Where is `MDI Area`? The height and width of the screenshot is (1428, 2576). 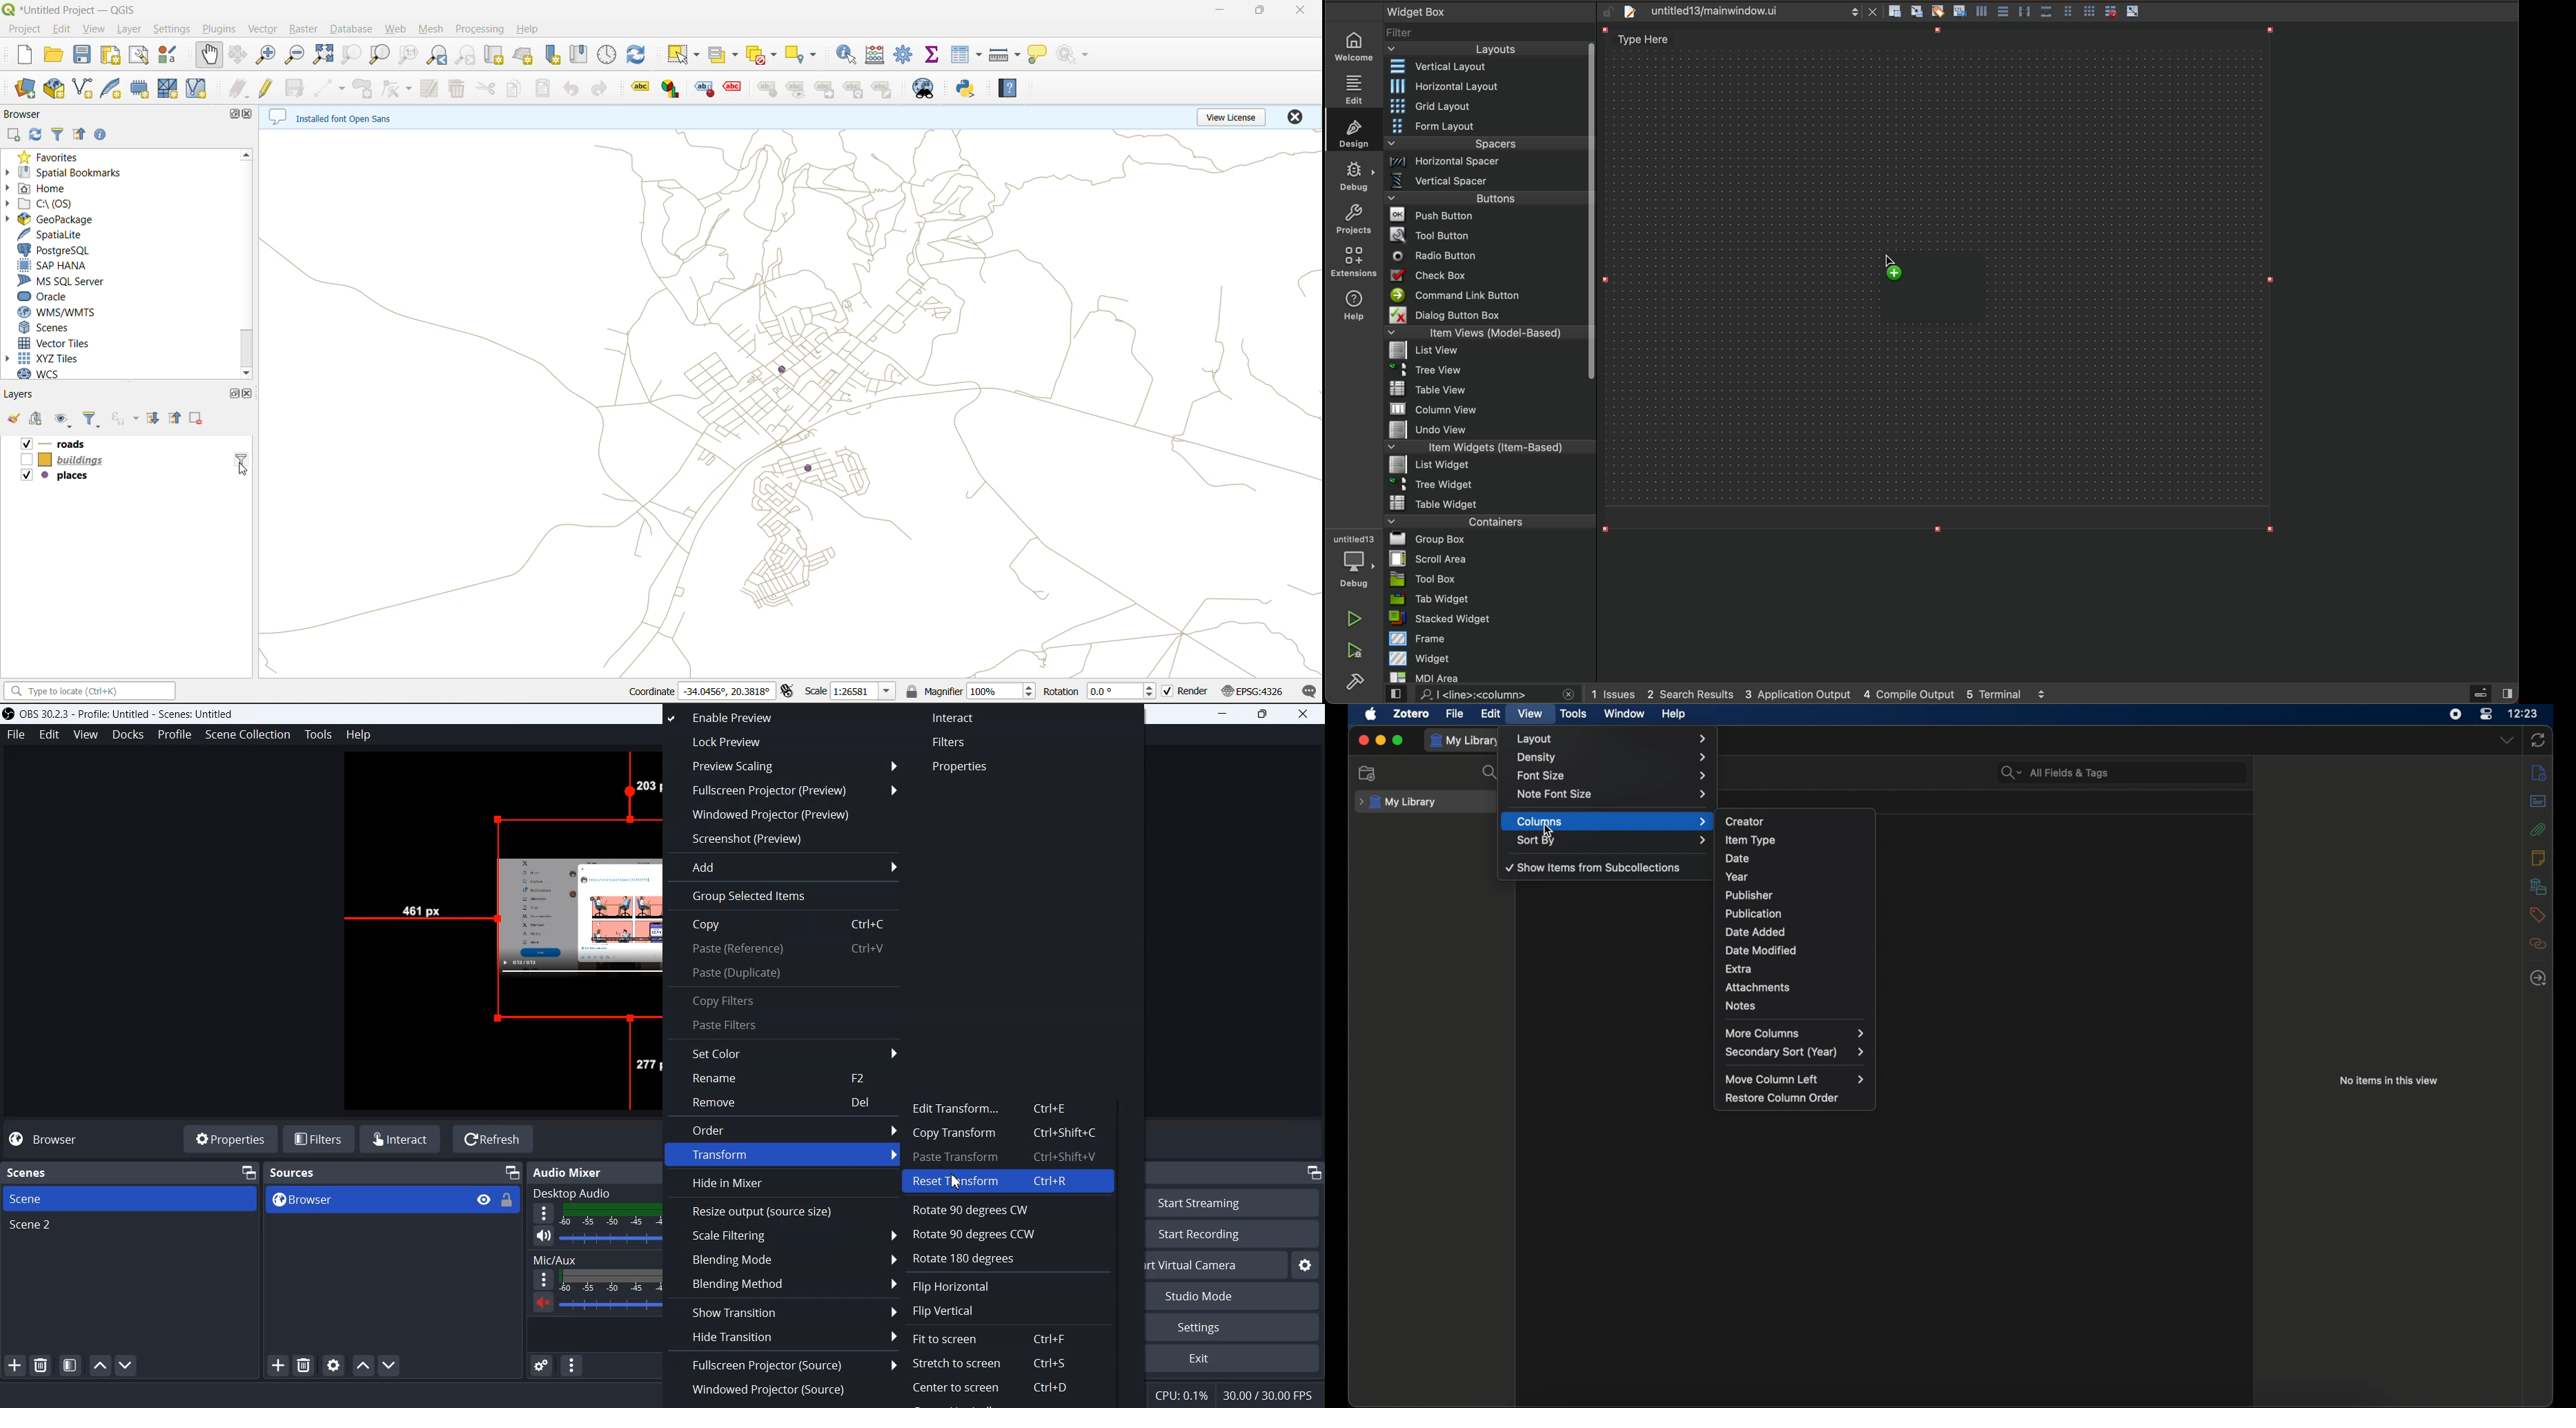
MDI Area is located at coordinates (1484, 677).